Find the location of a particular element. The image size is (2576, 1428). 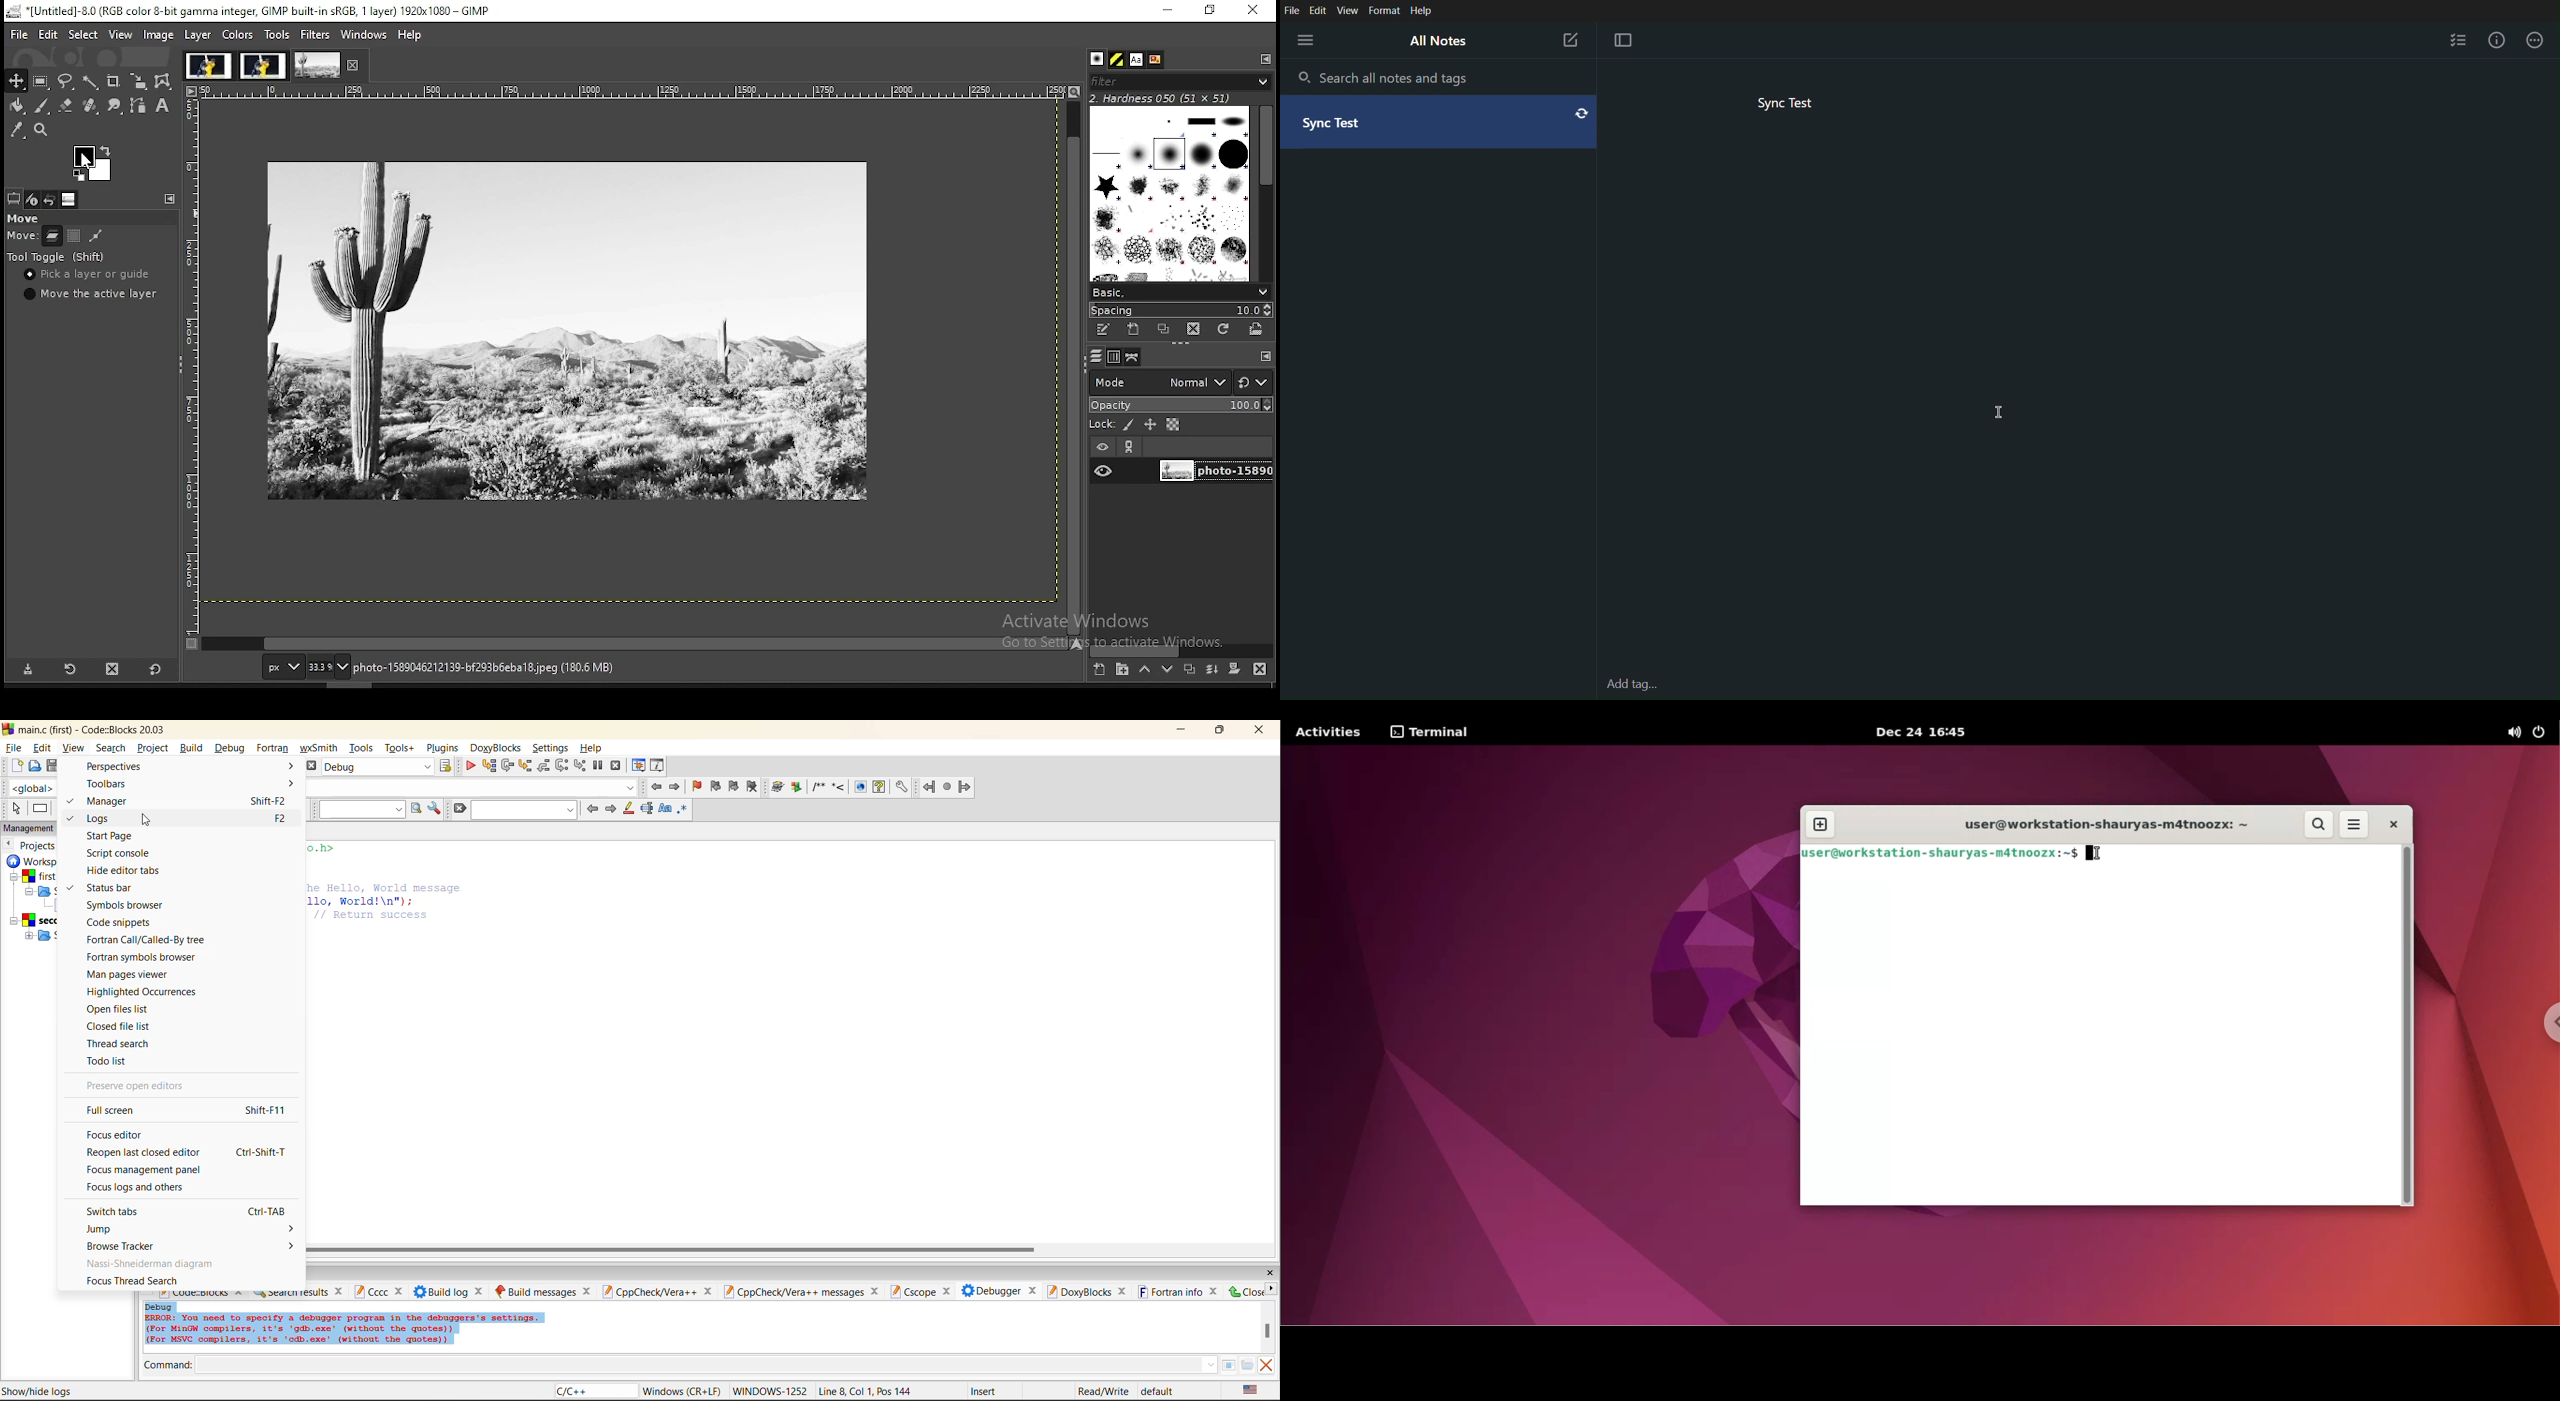

instruction is located at coordinates (43, 809).